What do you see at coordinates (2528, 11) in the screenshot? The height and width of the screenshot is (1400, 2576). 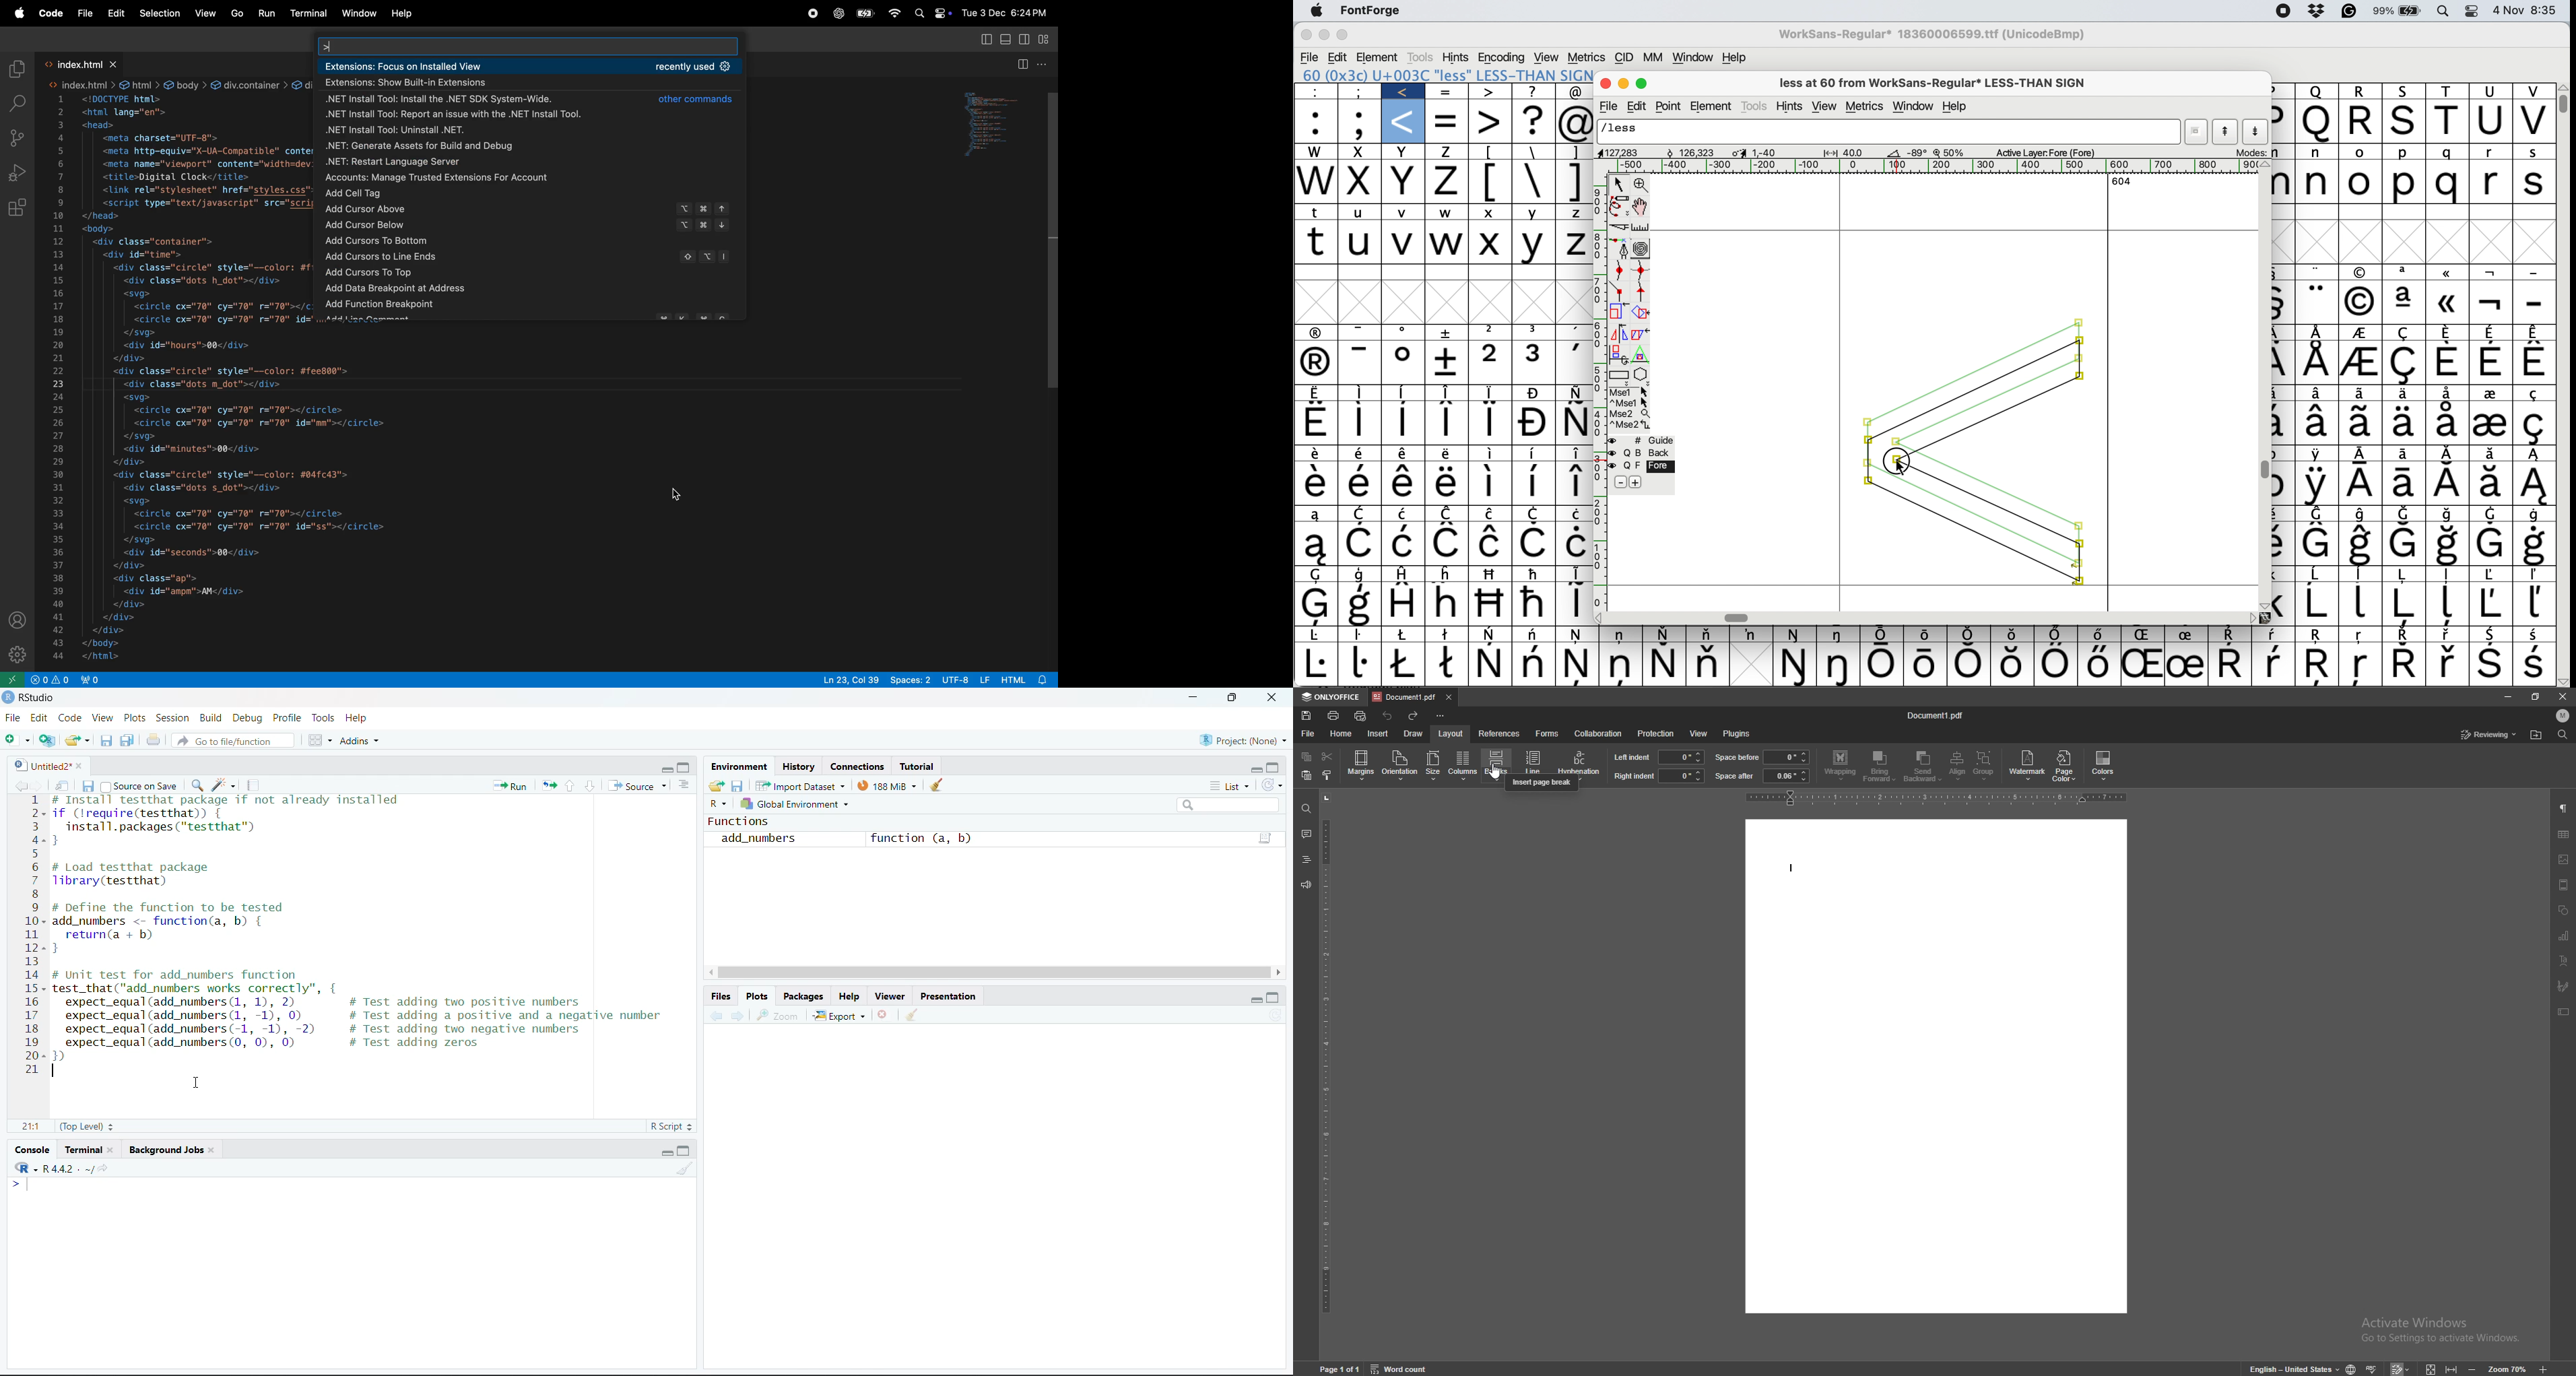 I see `4 Nov 8:35` at bounding box center [2528, 11].